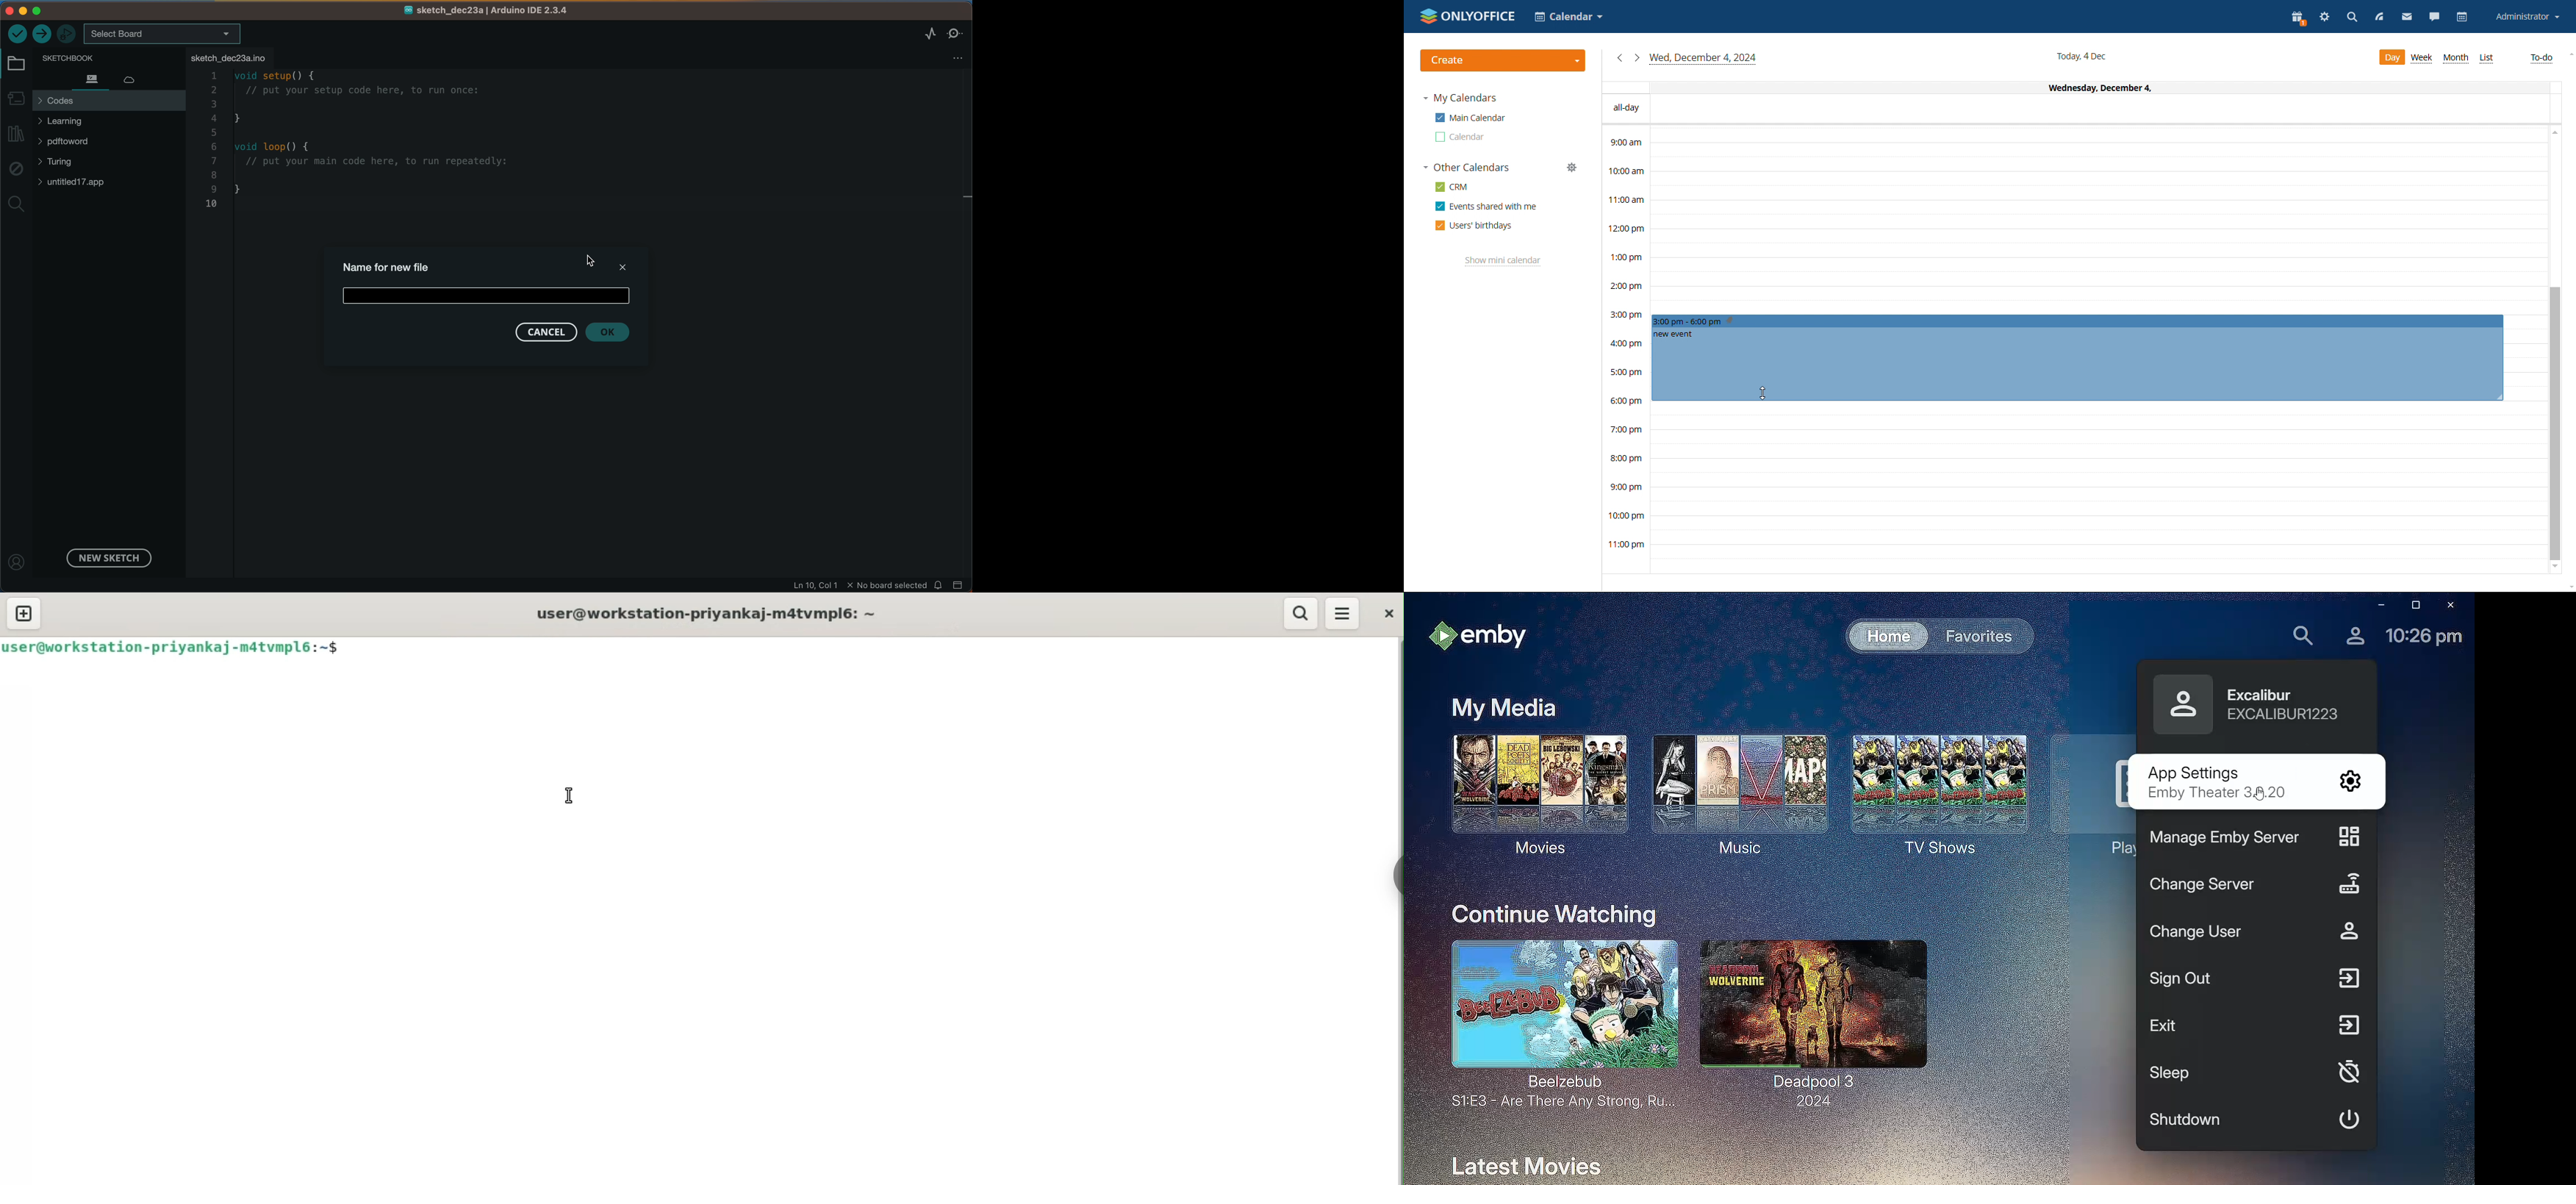 The height and width of the screenshot is (1204, 2576). I want to click on Sign Out, so click(2256, 980).